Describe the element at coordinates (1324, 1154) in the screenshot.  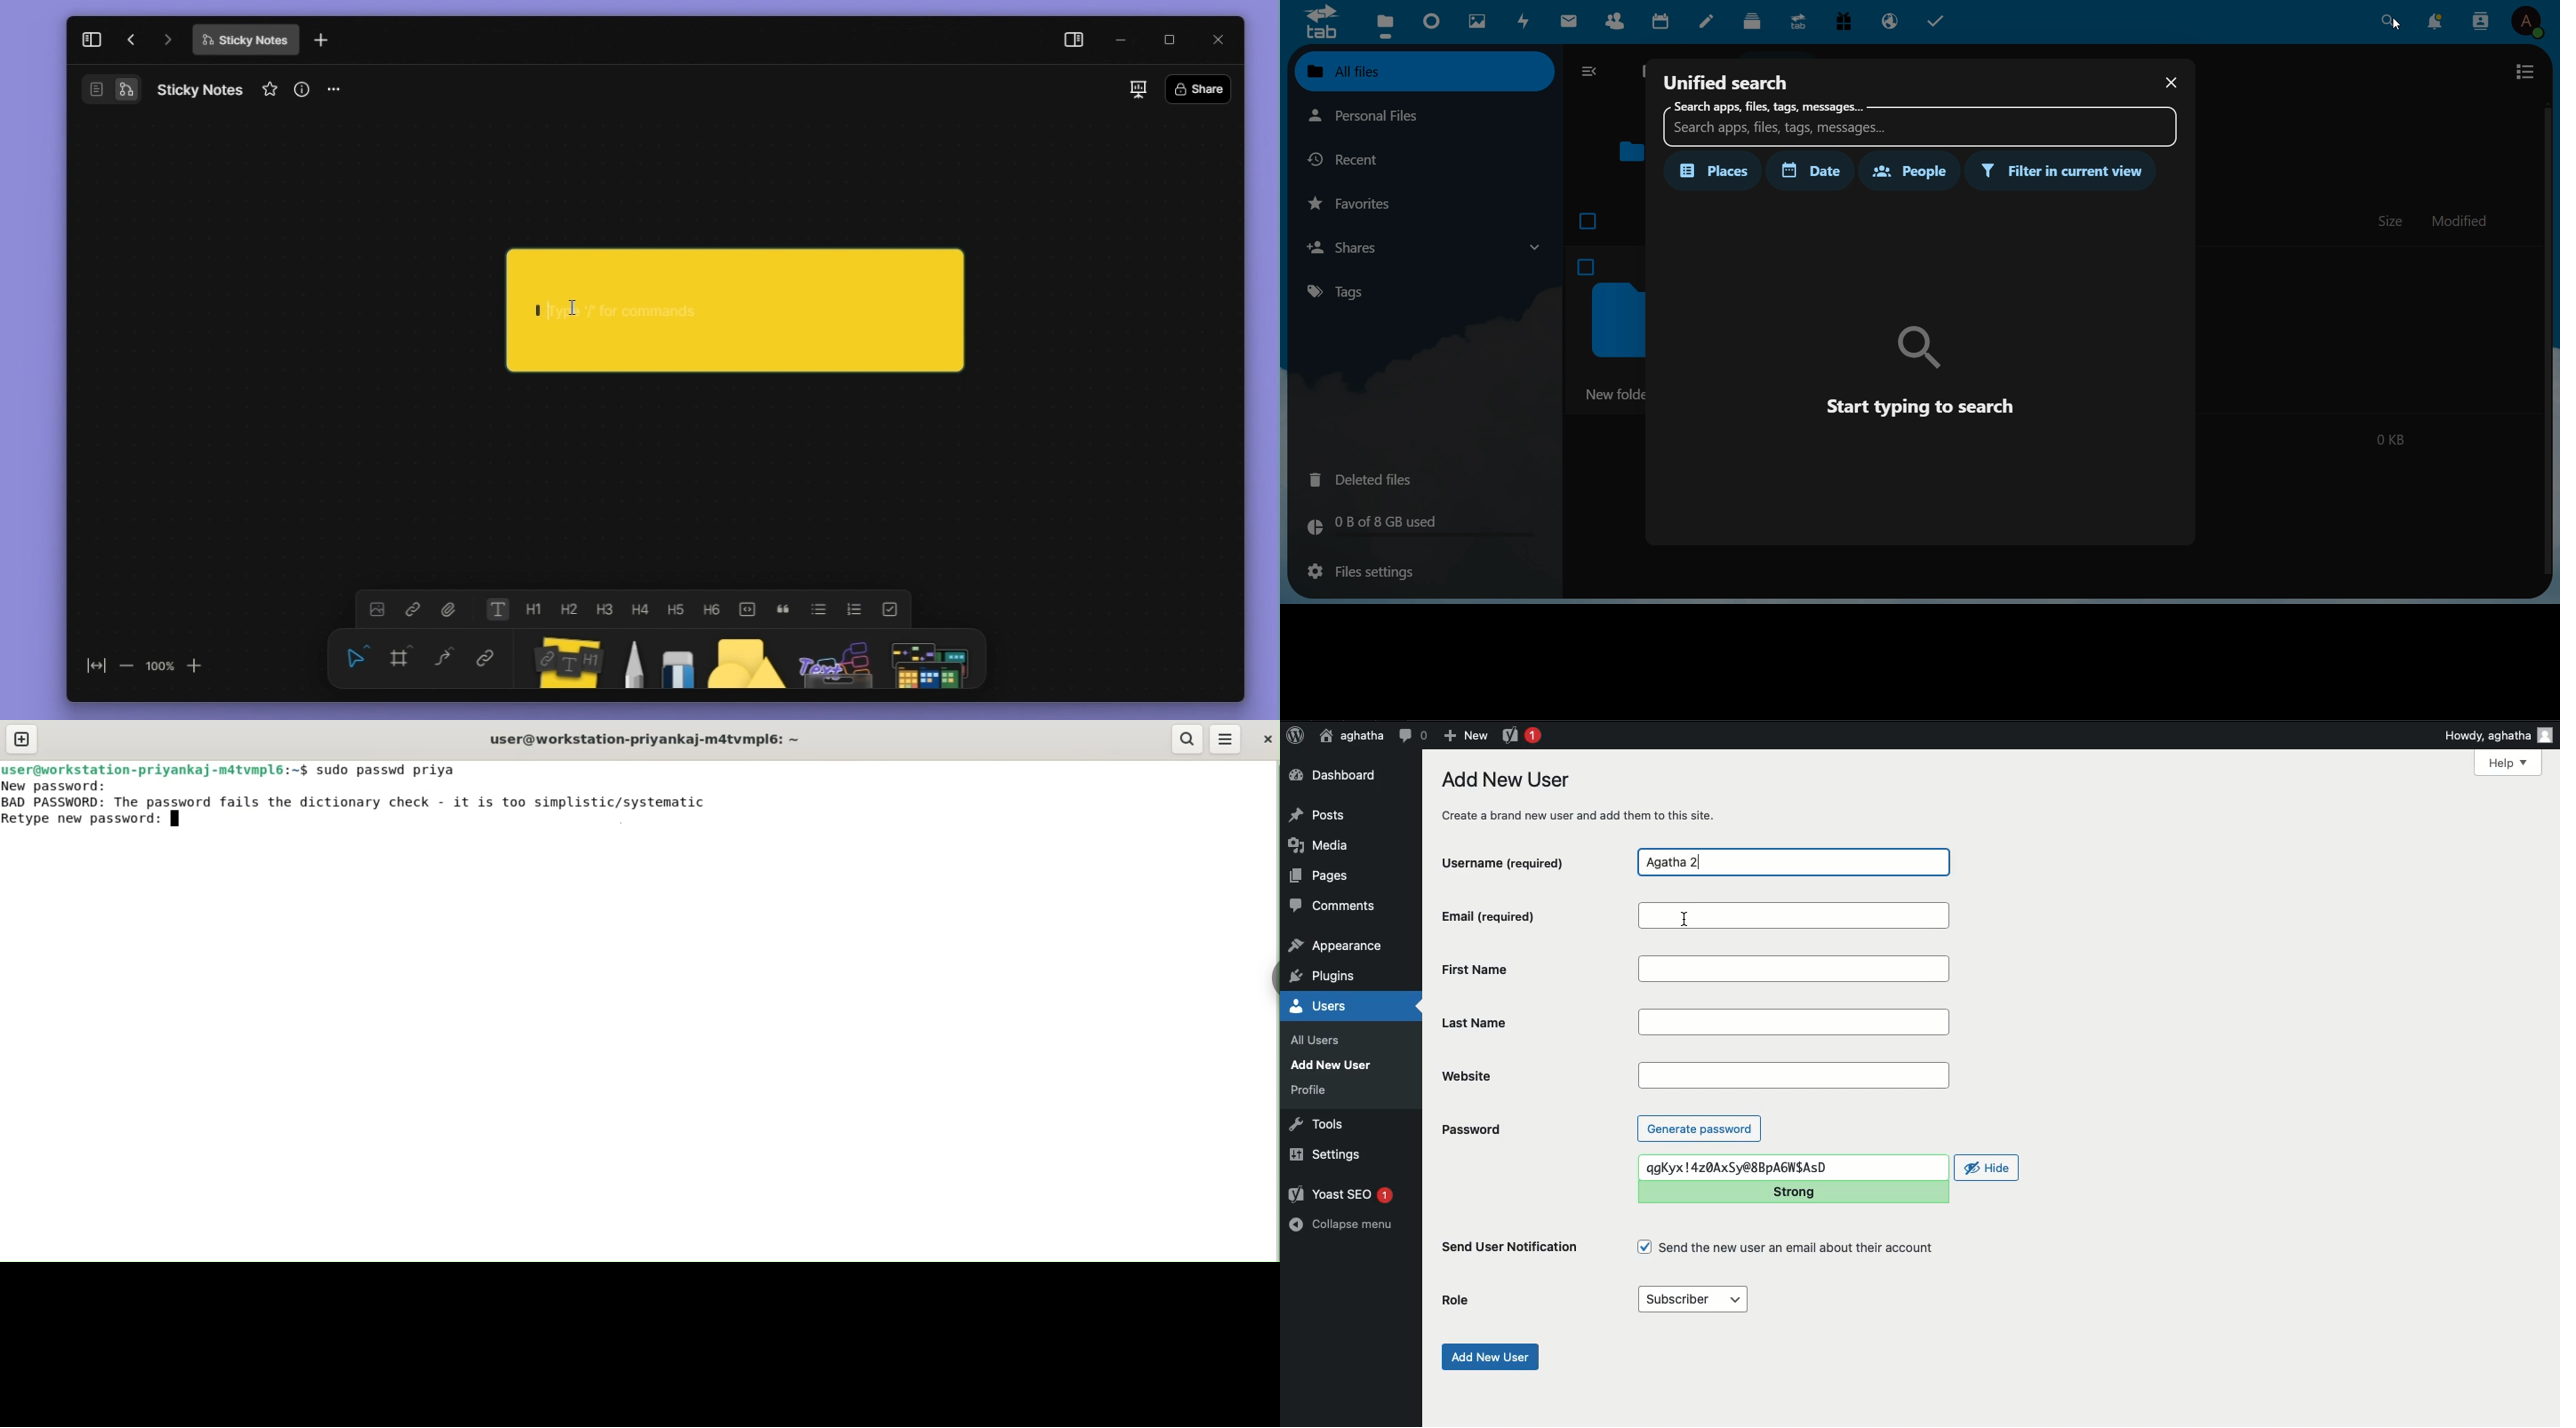
I see `Settings` at that location.